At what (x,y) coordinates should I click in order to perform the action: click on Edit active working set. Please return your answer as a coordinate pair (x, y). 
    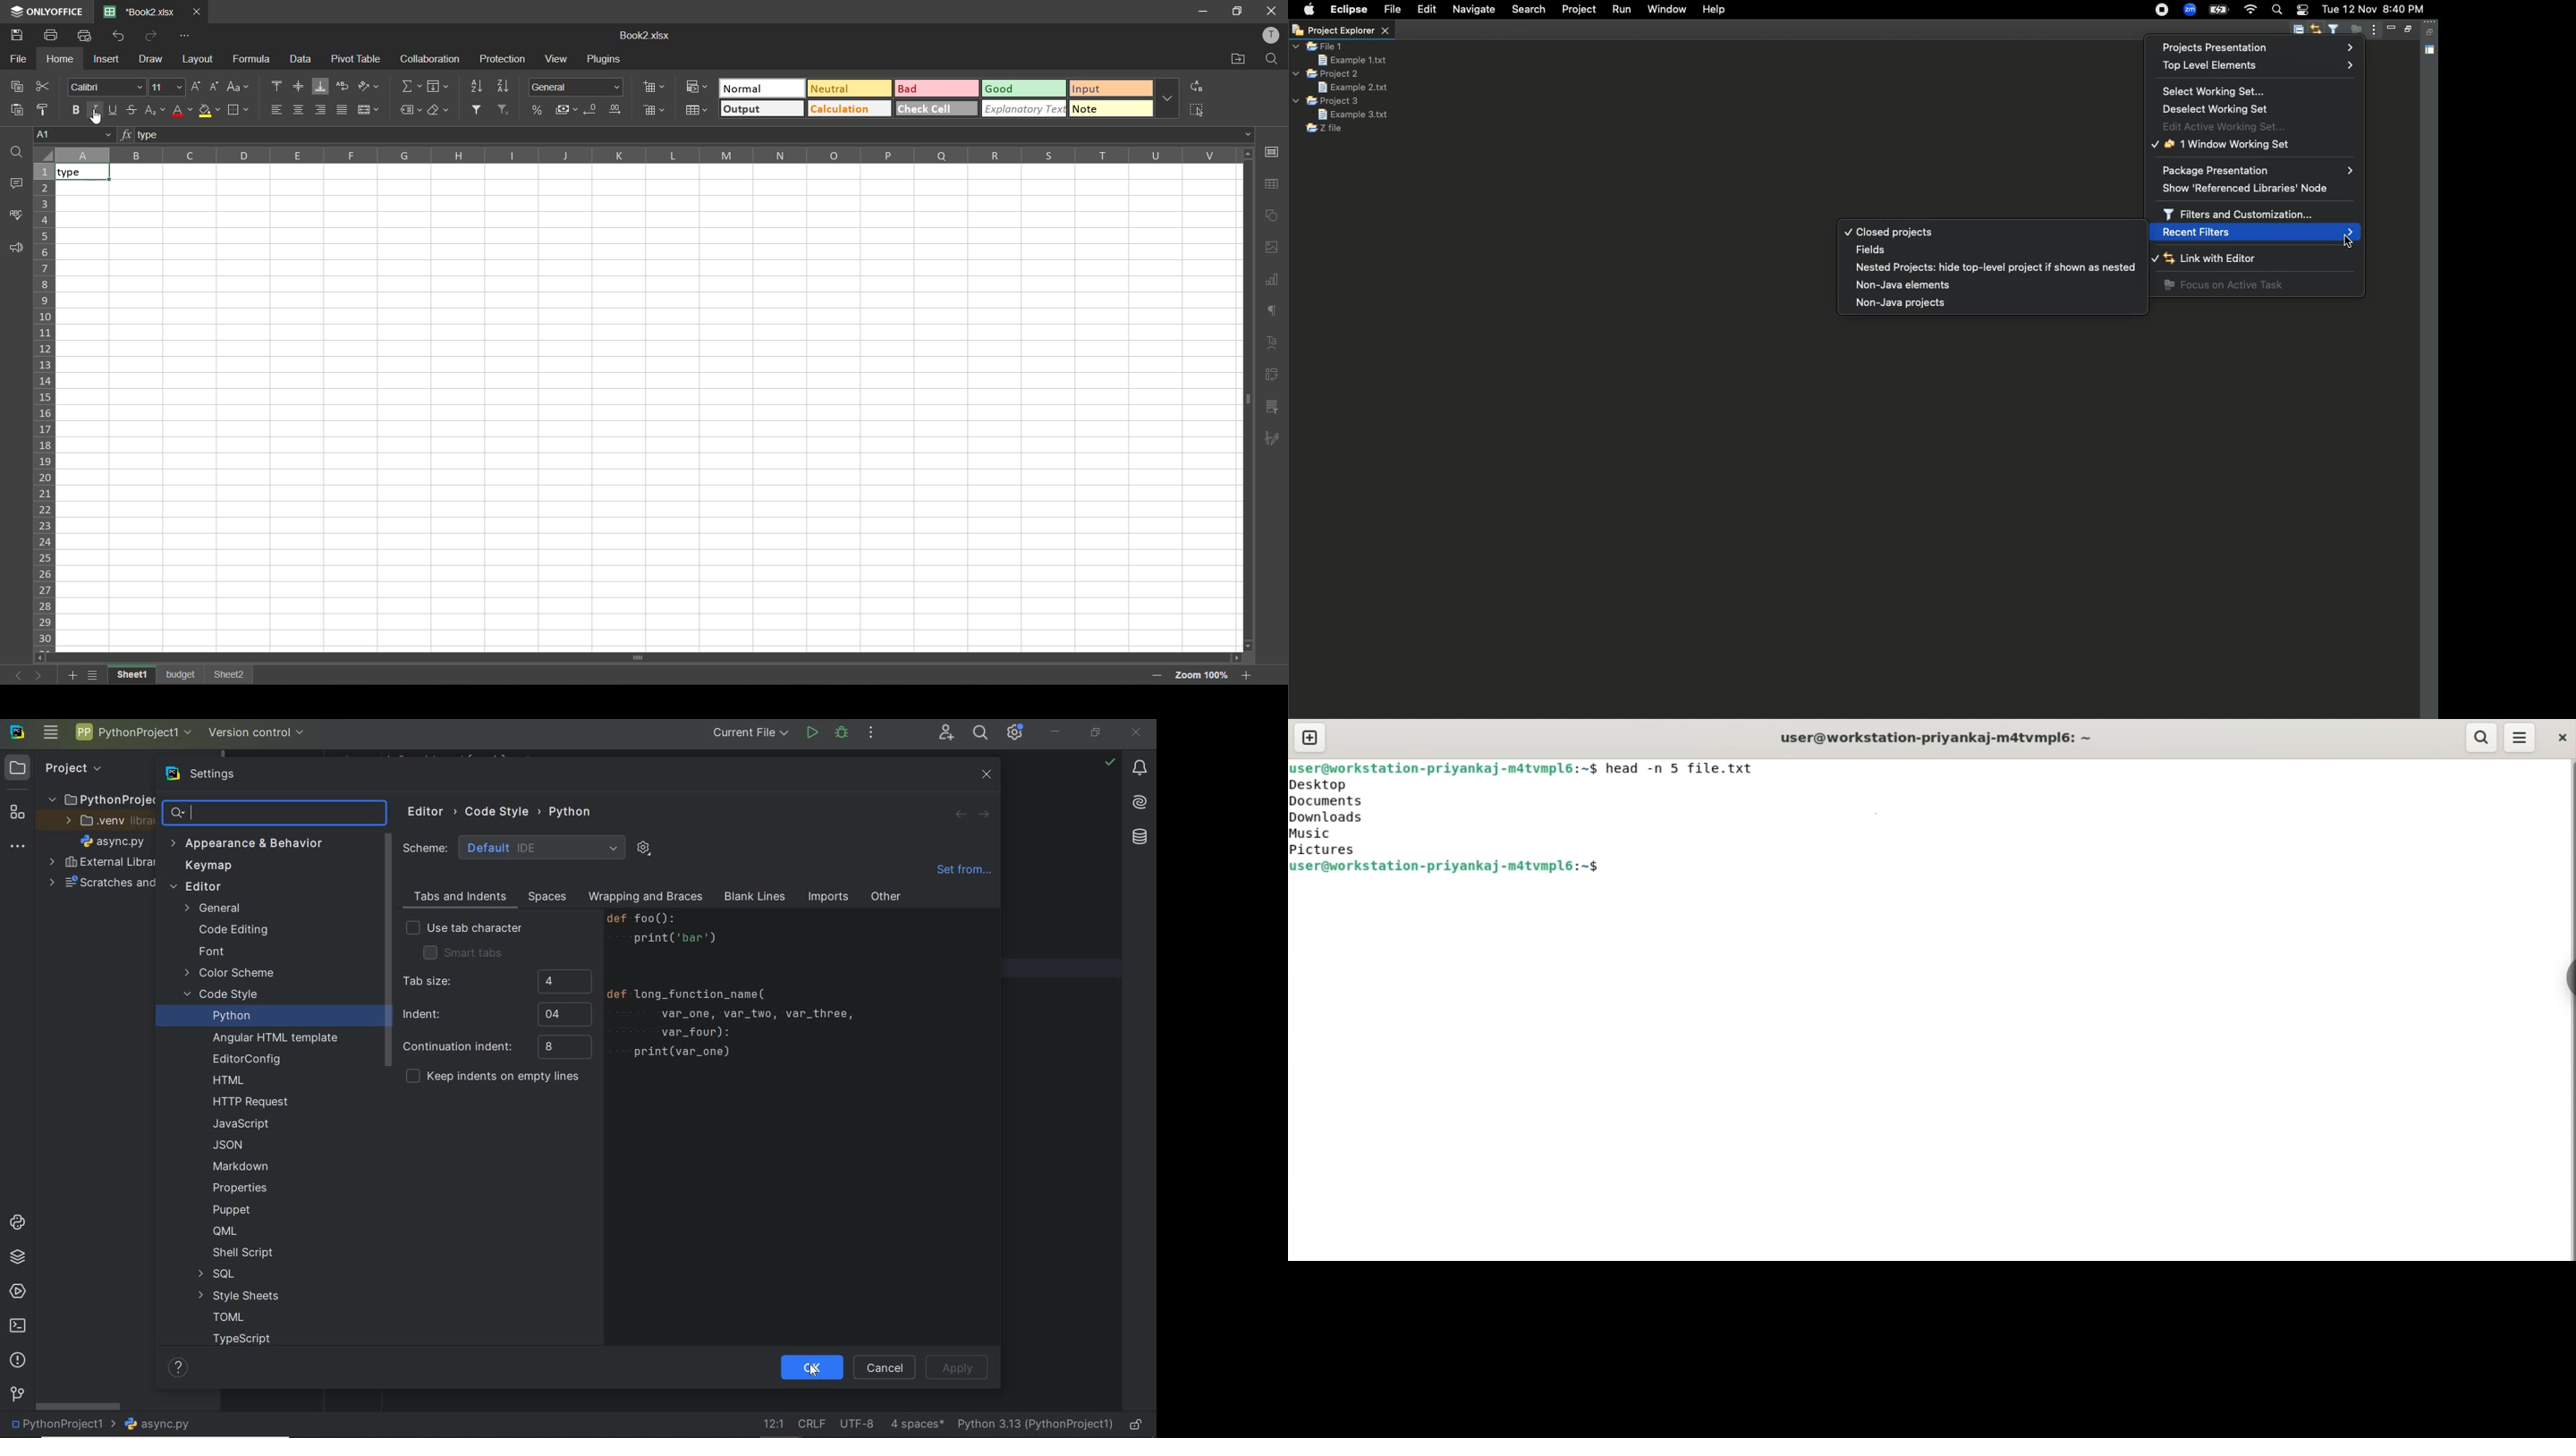
    Looking at the image, I should click on (2232, 125).